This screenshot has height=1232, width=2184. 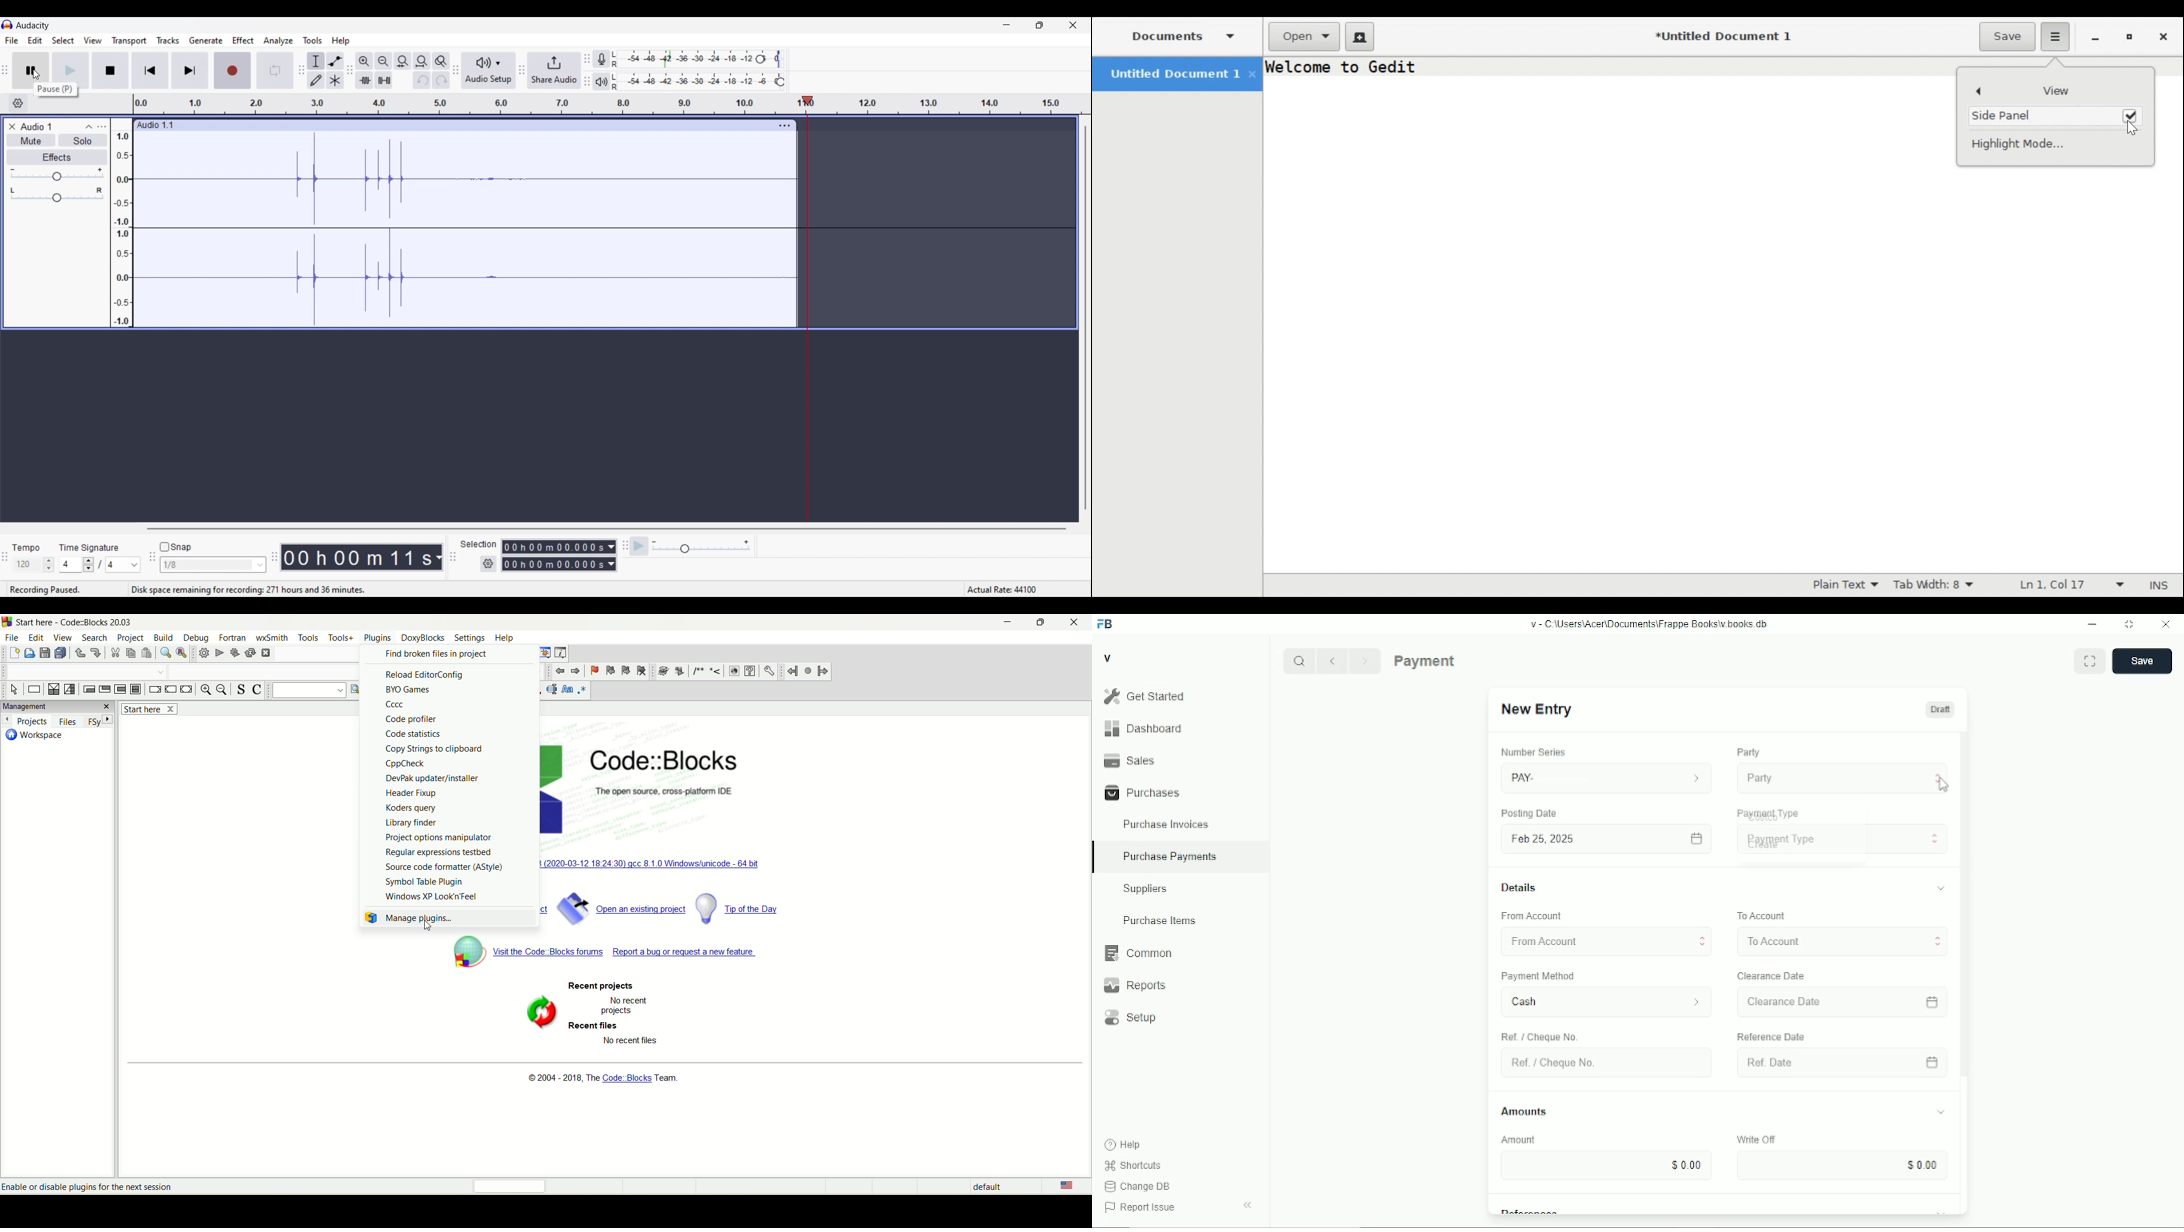 I want to click on Selection settings, so click(x=489, y=565).